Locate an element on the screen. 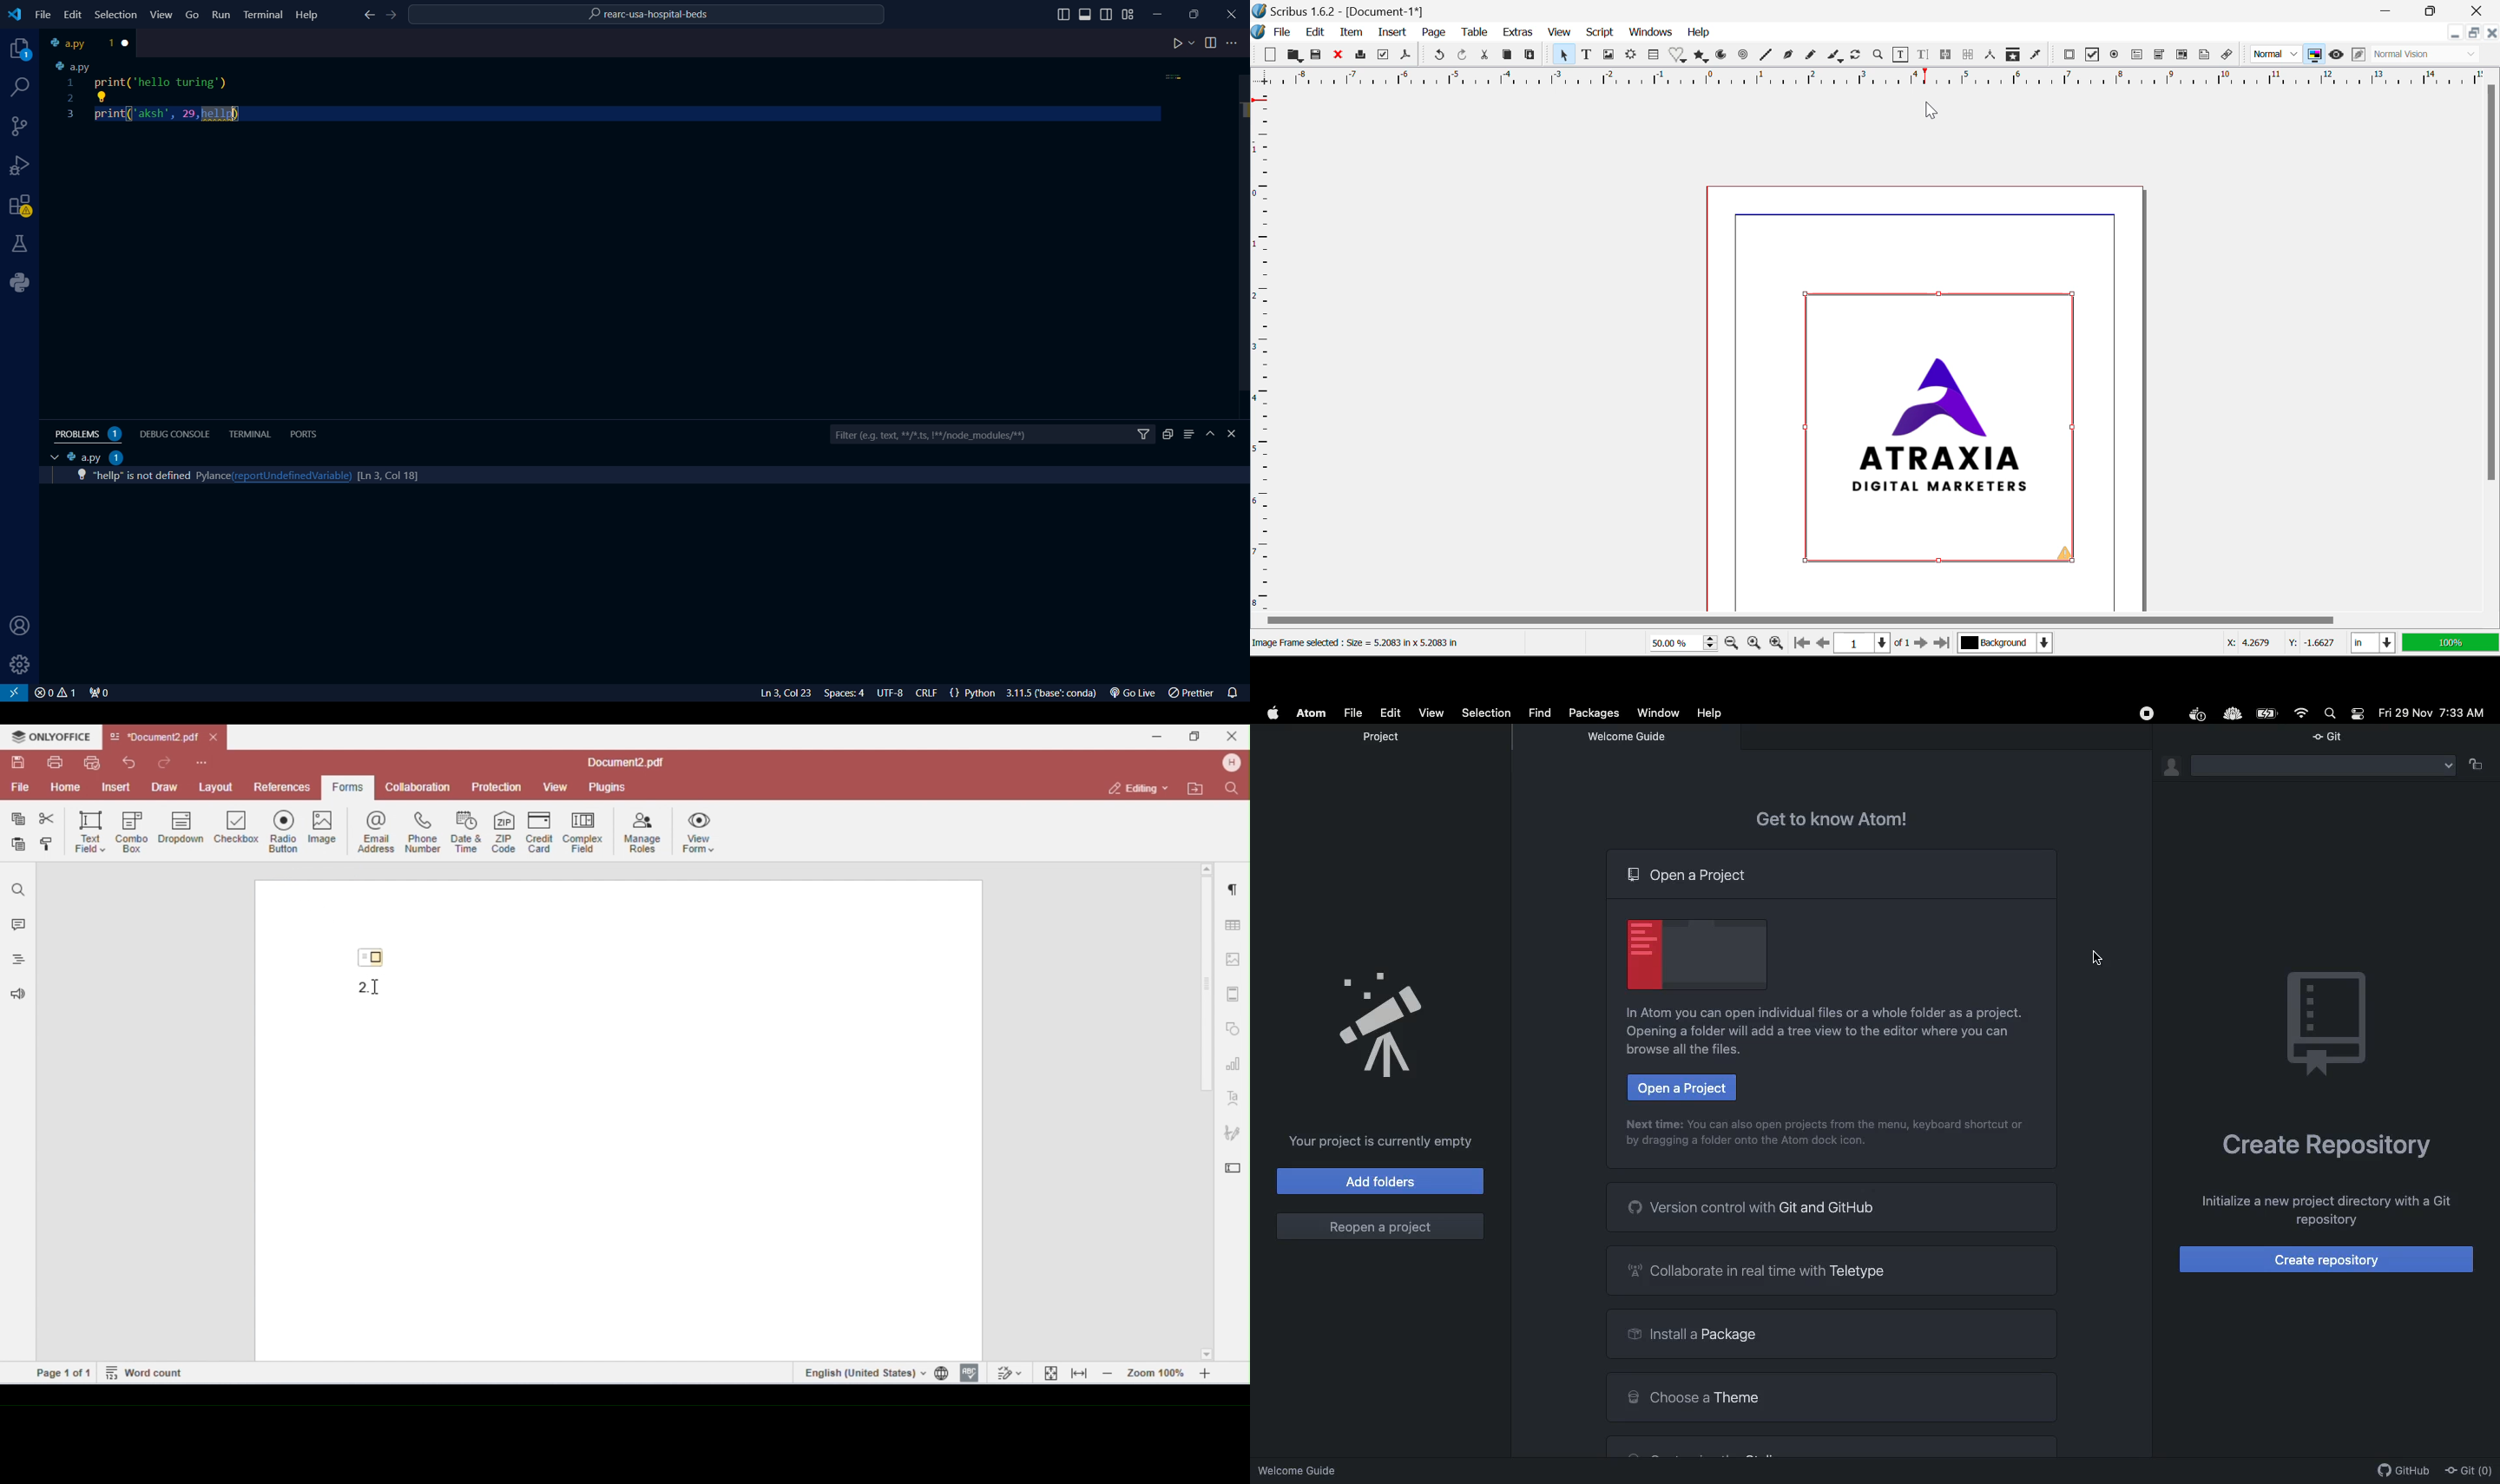 The image size is (2520, 1484). back is located at coordinates (368, 16).